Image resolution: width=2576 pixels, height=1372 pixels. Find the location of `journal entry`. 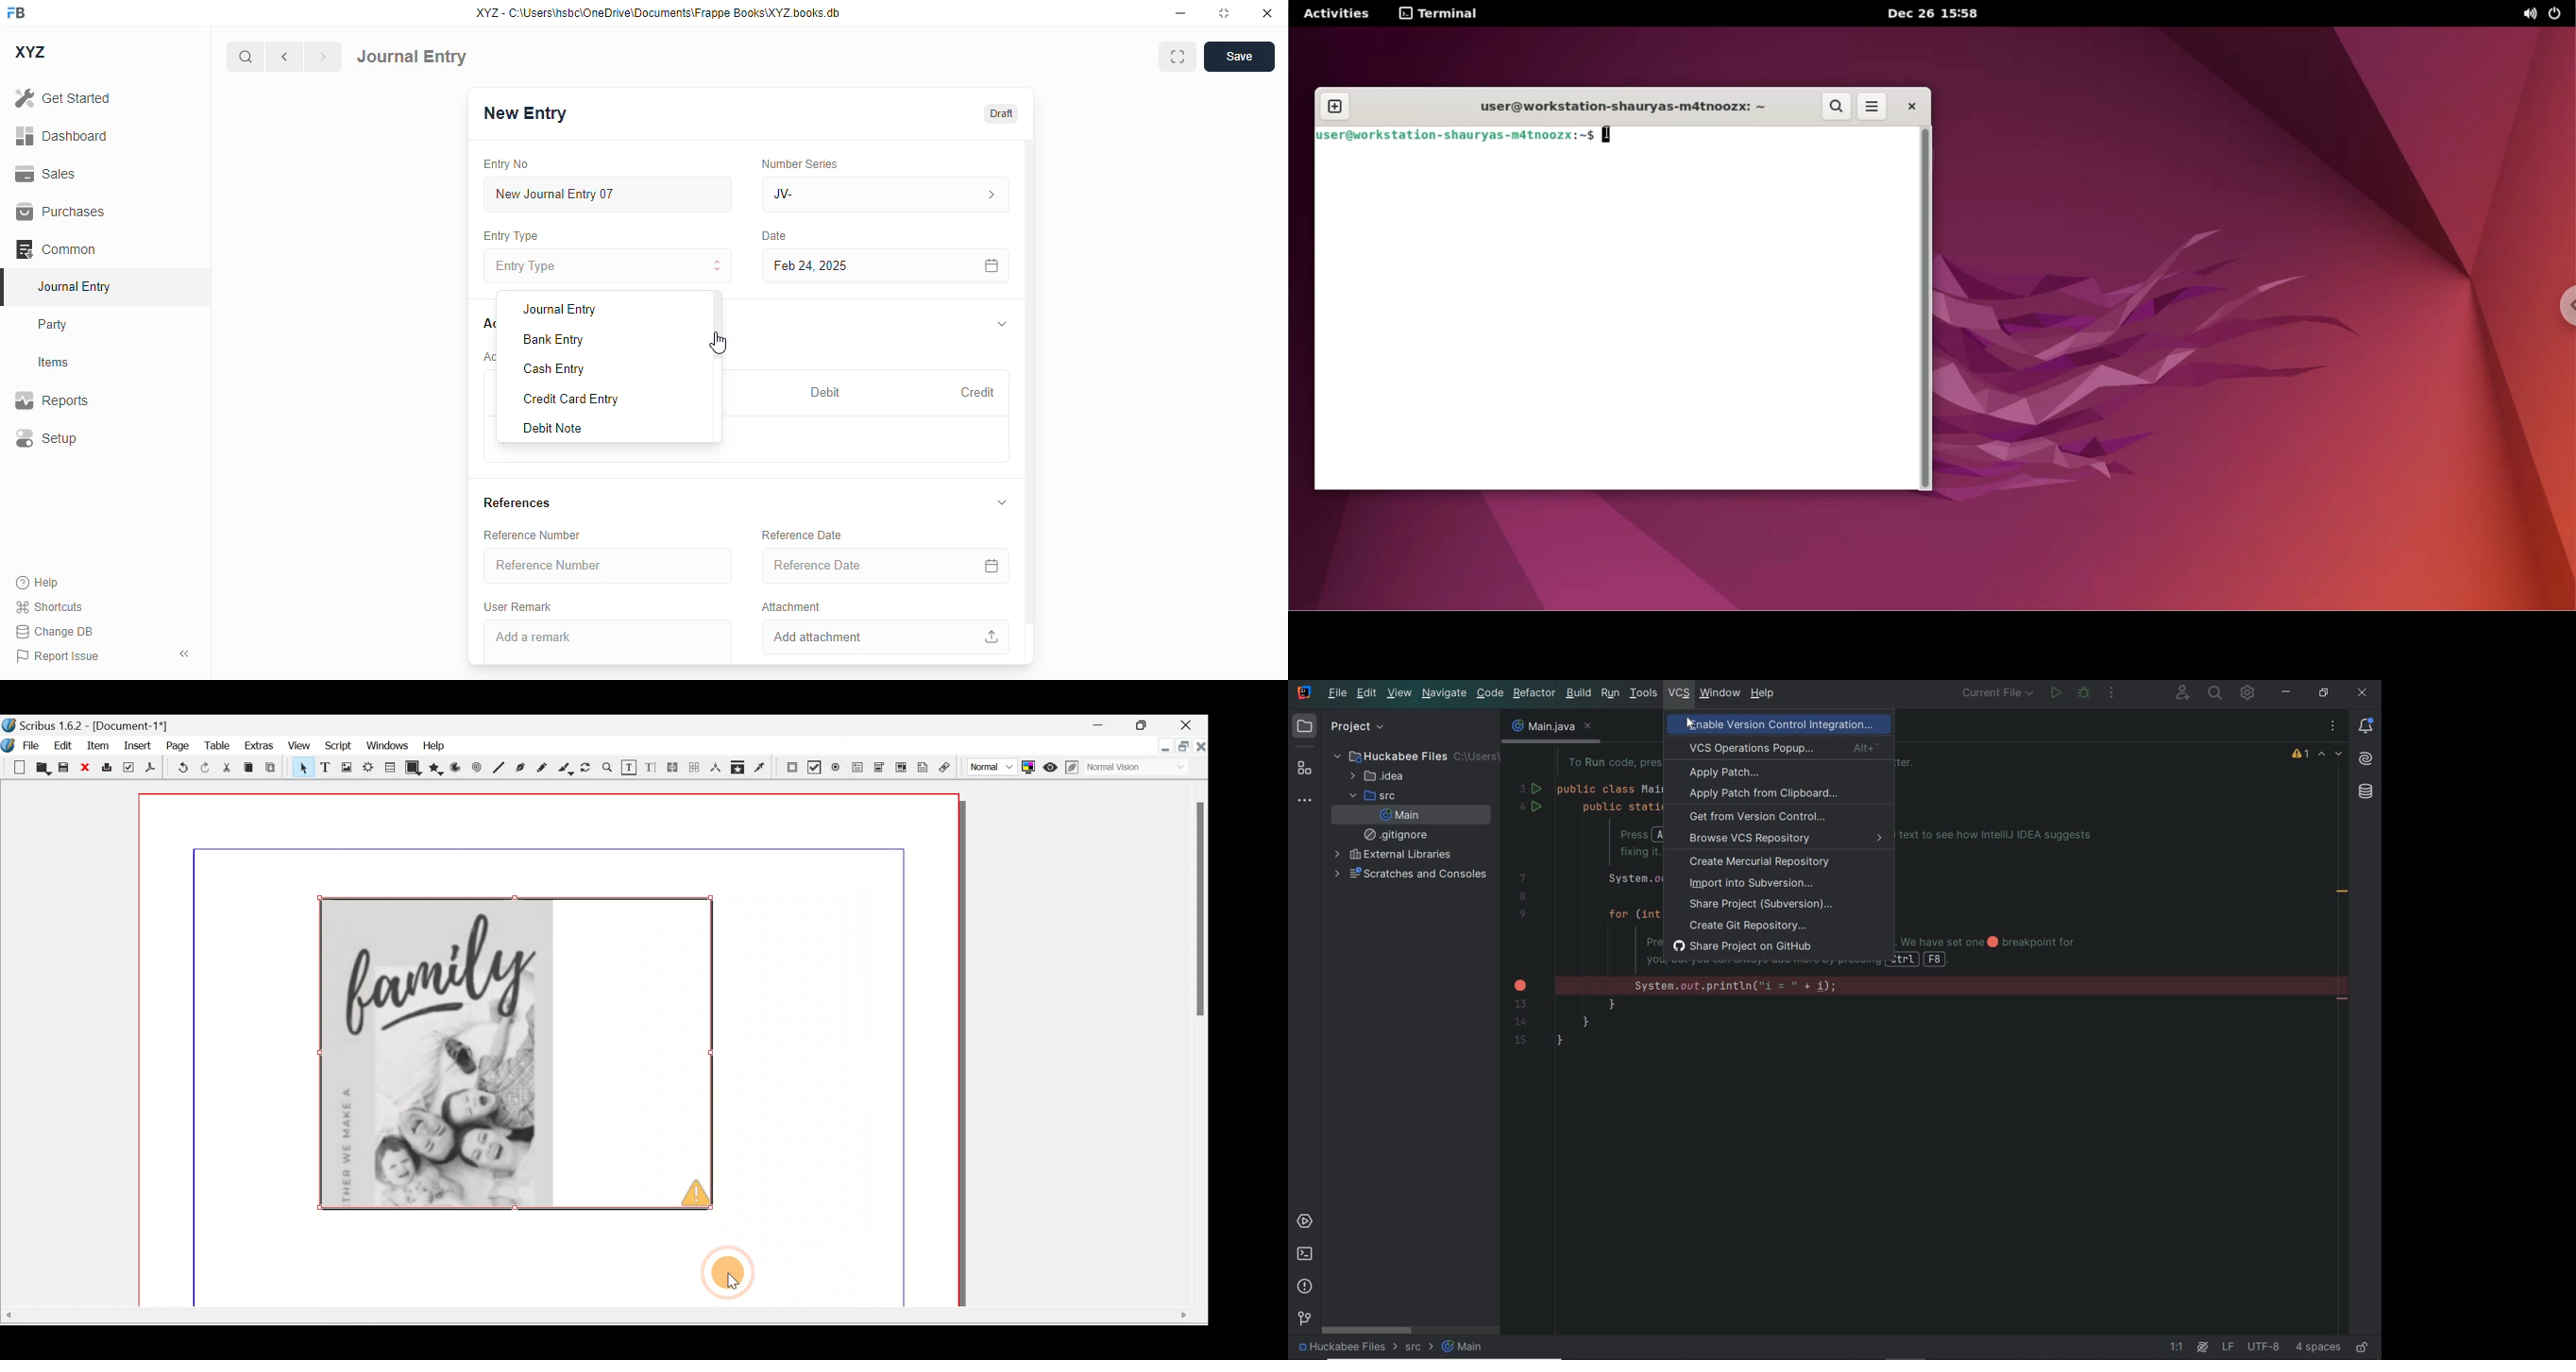

journal entry is located at coordinates (559, 310).